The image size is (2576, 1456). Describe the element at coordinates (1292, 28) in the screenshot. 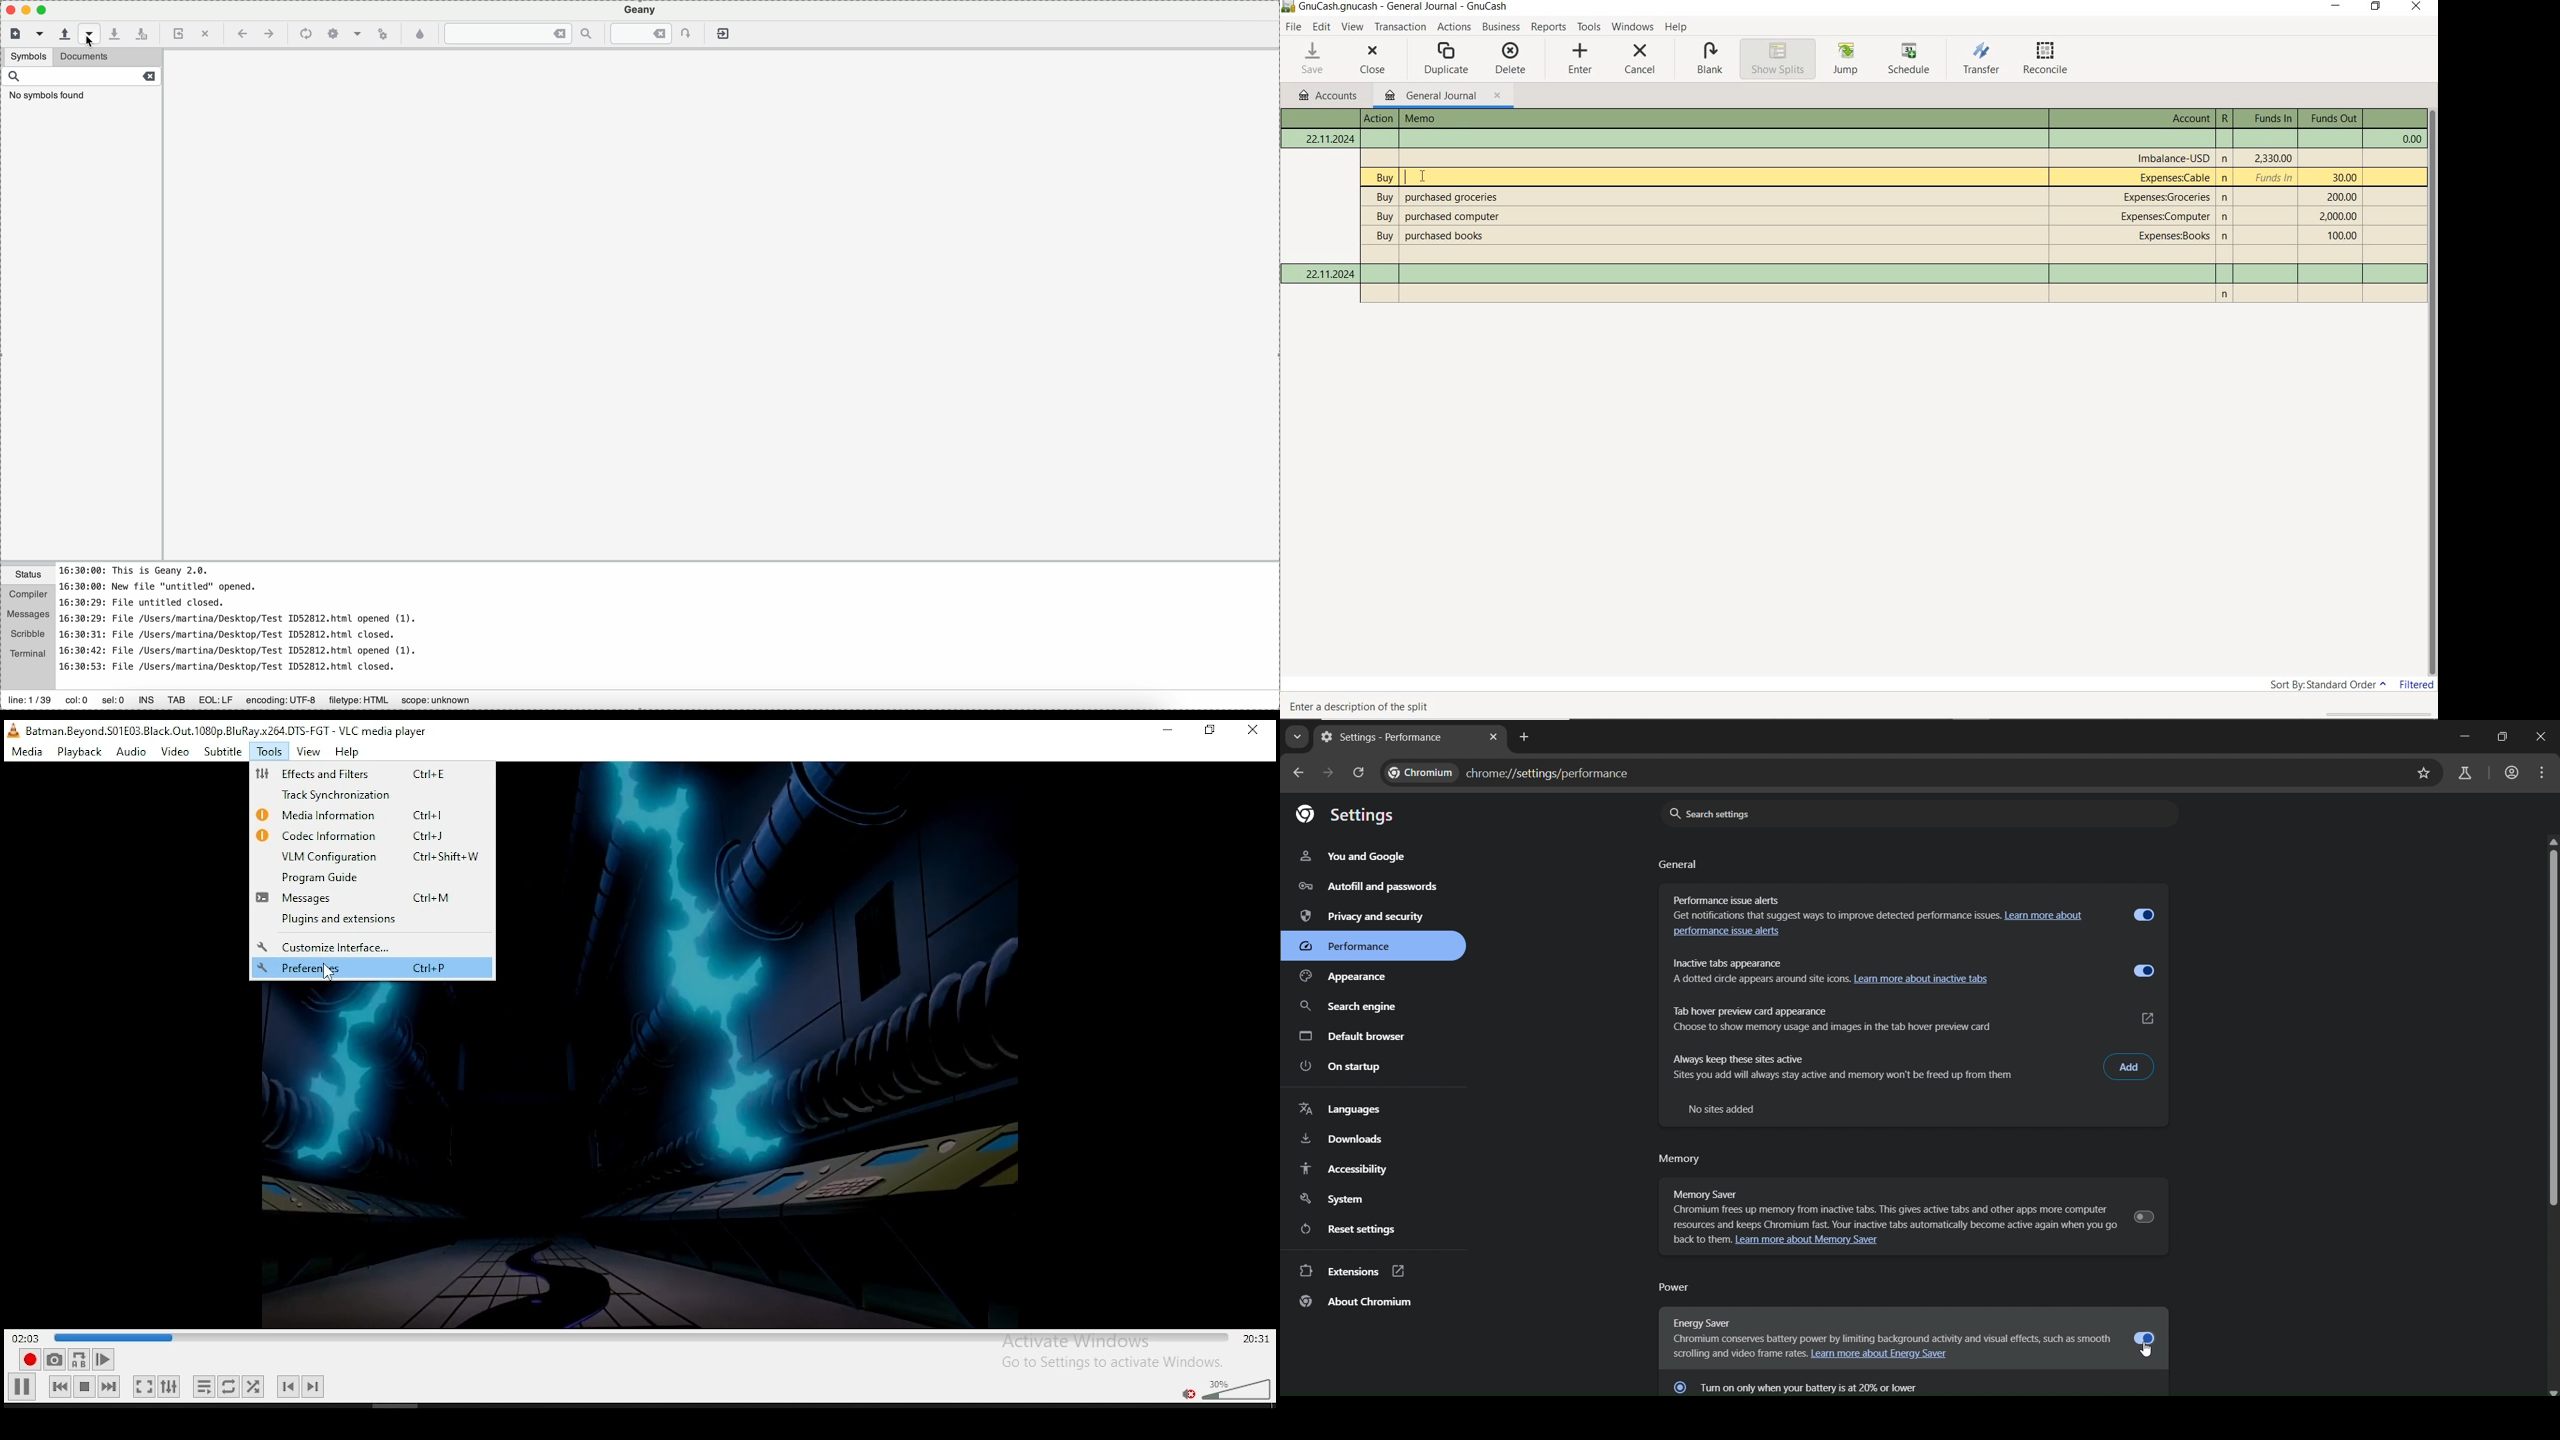

I see `FILE` at that location.